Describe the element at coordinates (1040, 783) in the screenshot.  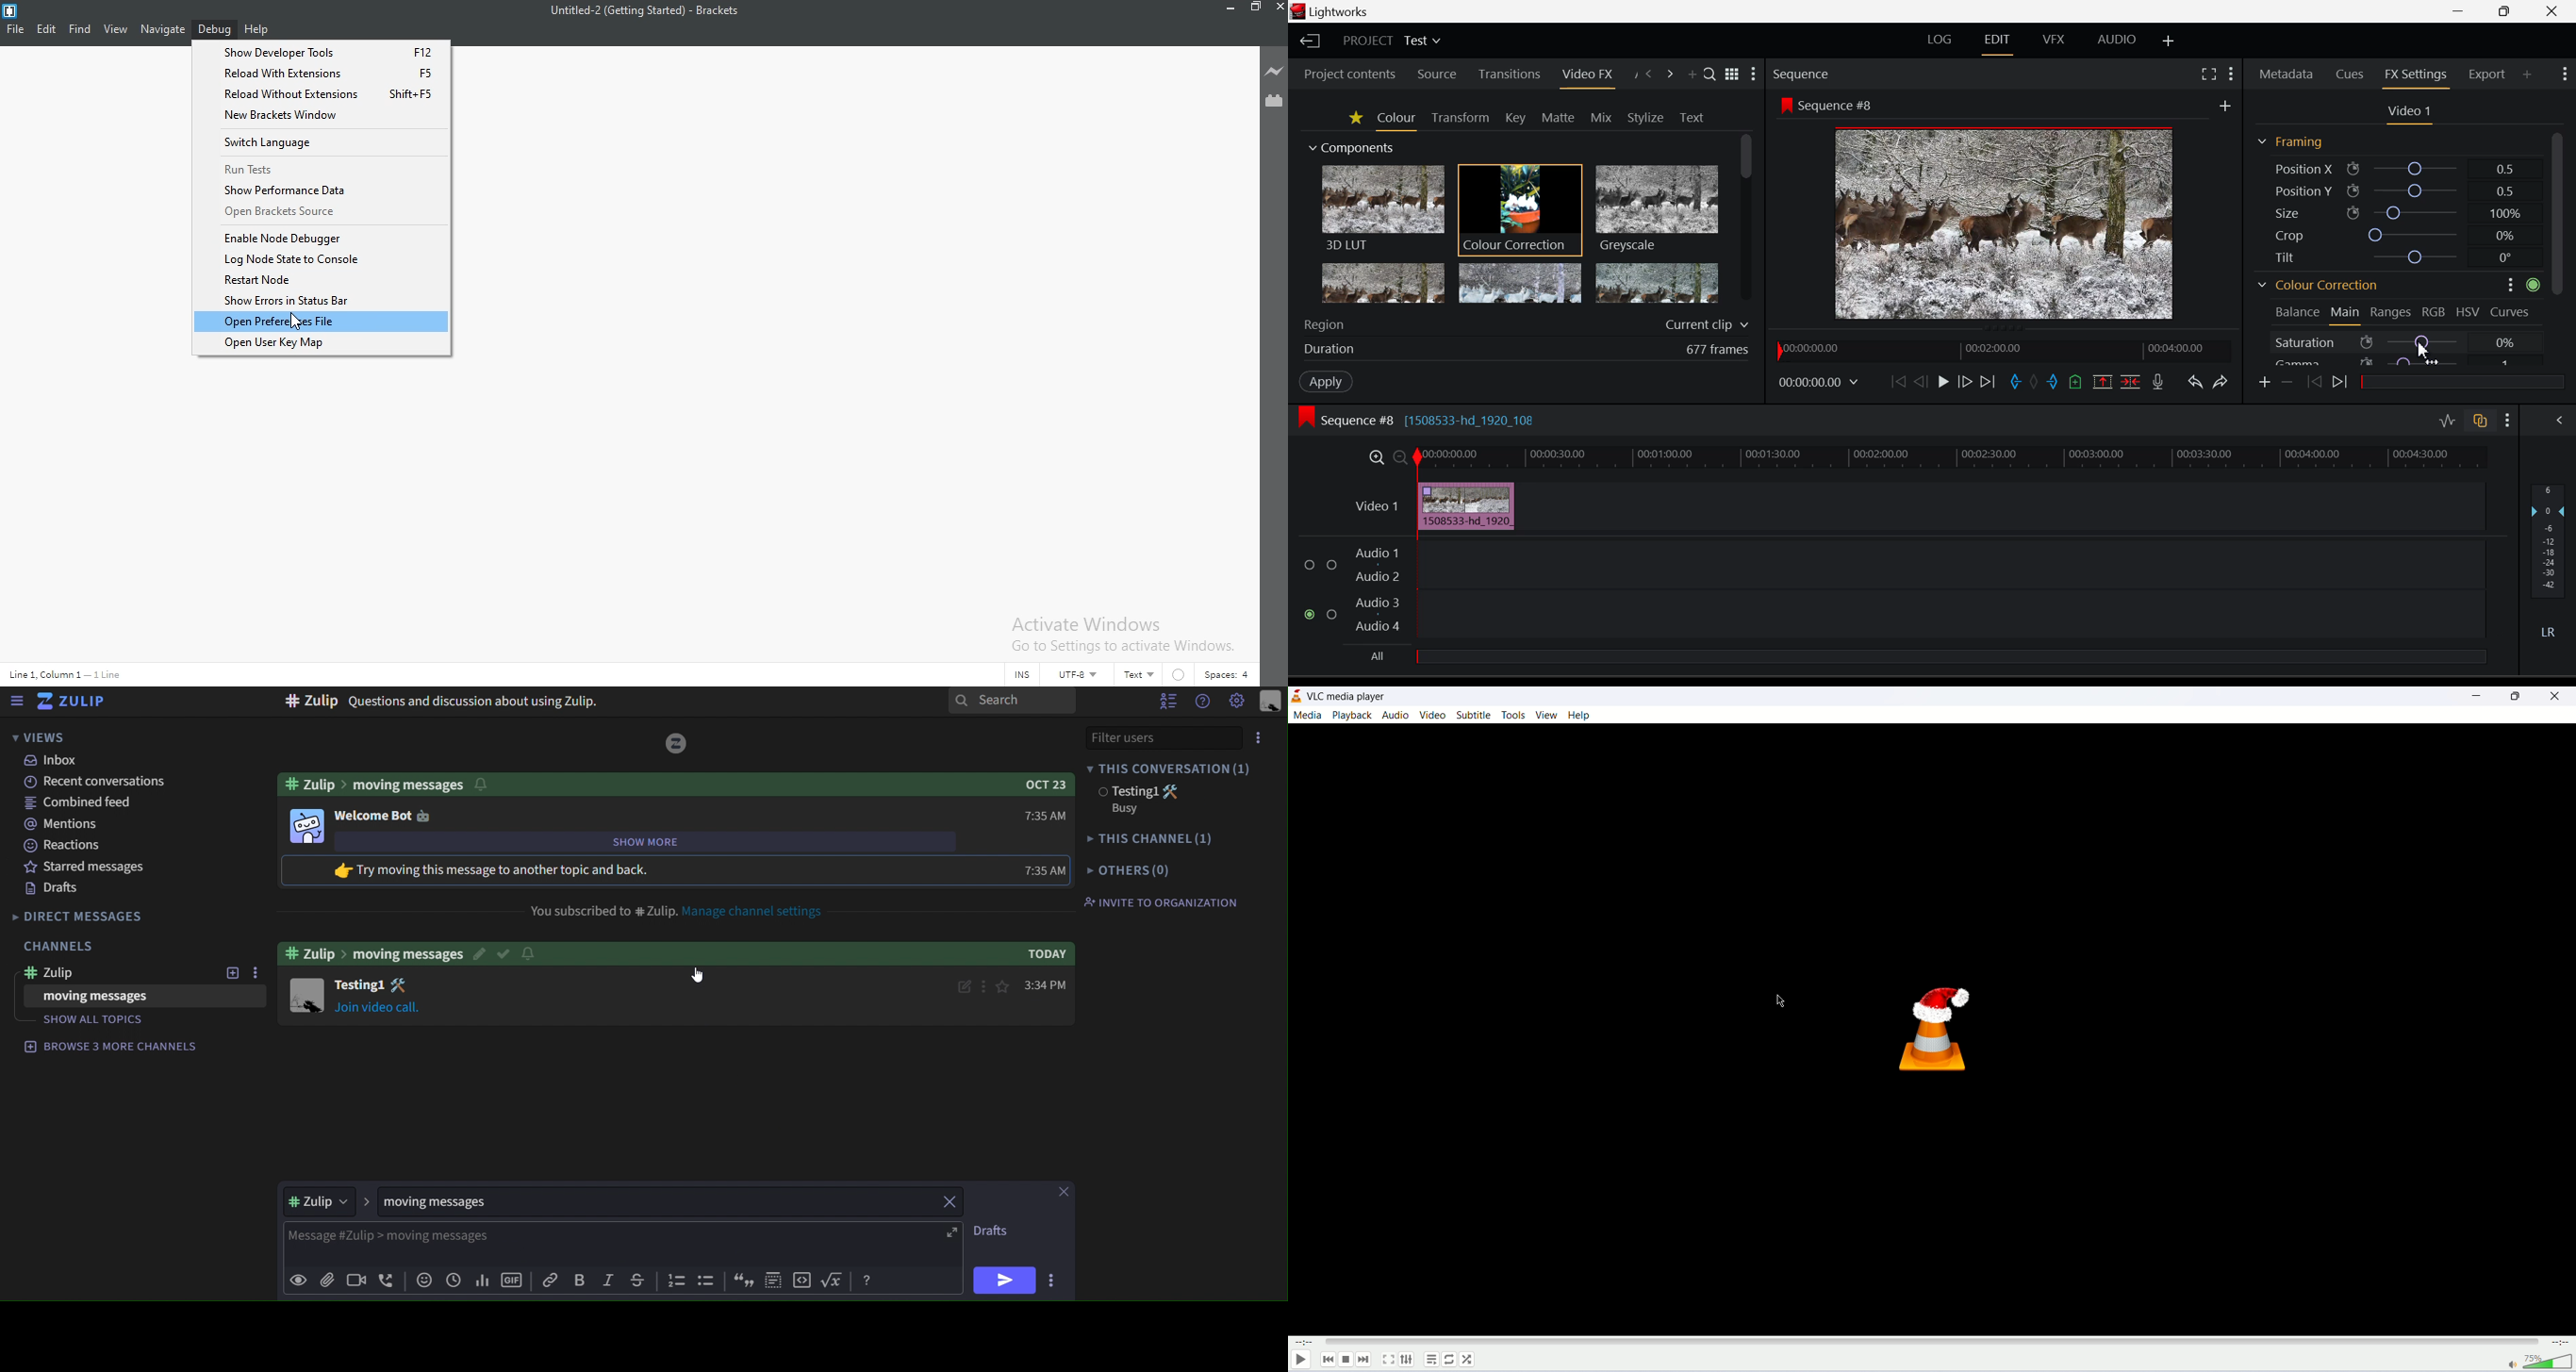
I see `OCT 23` at that location.